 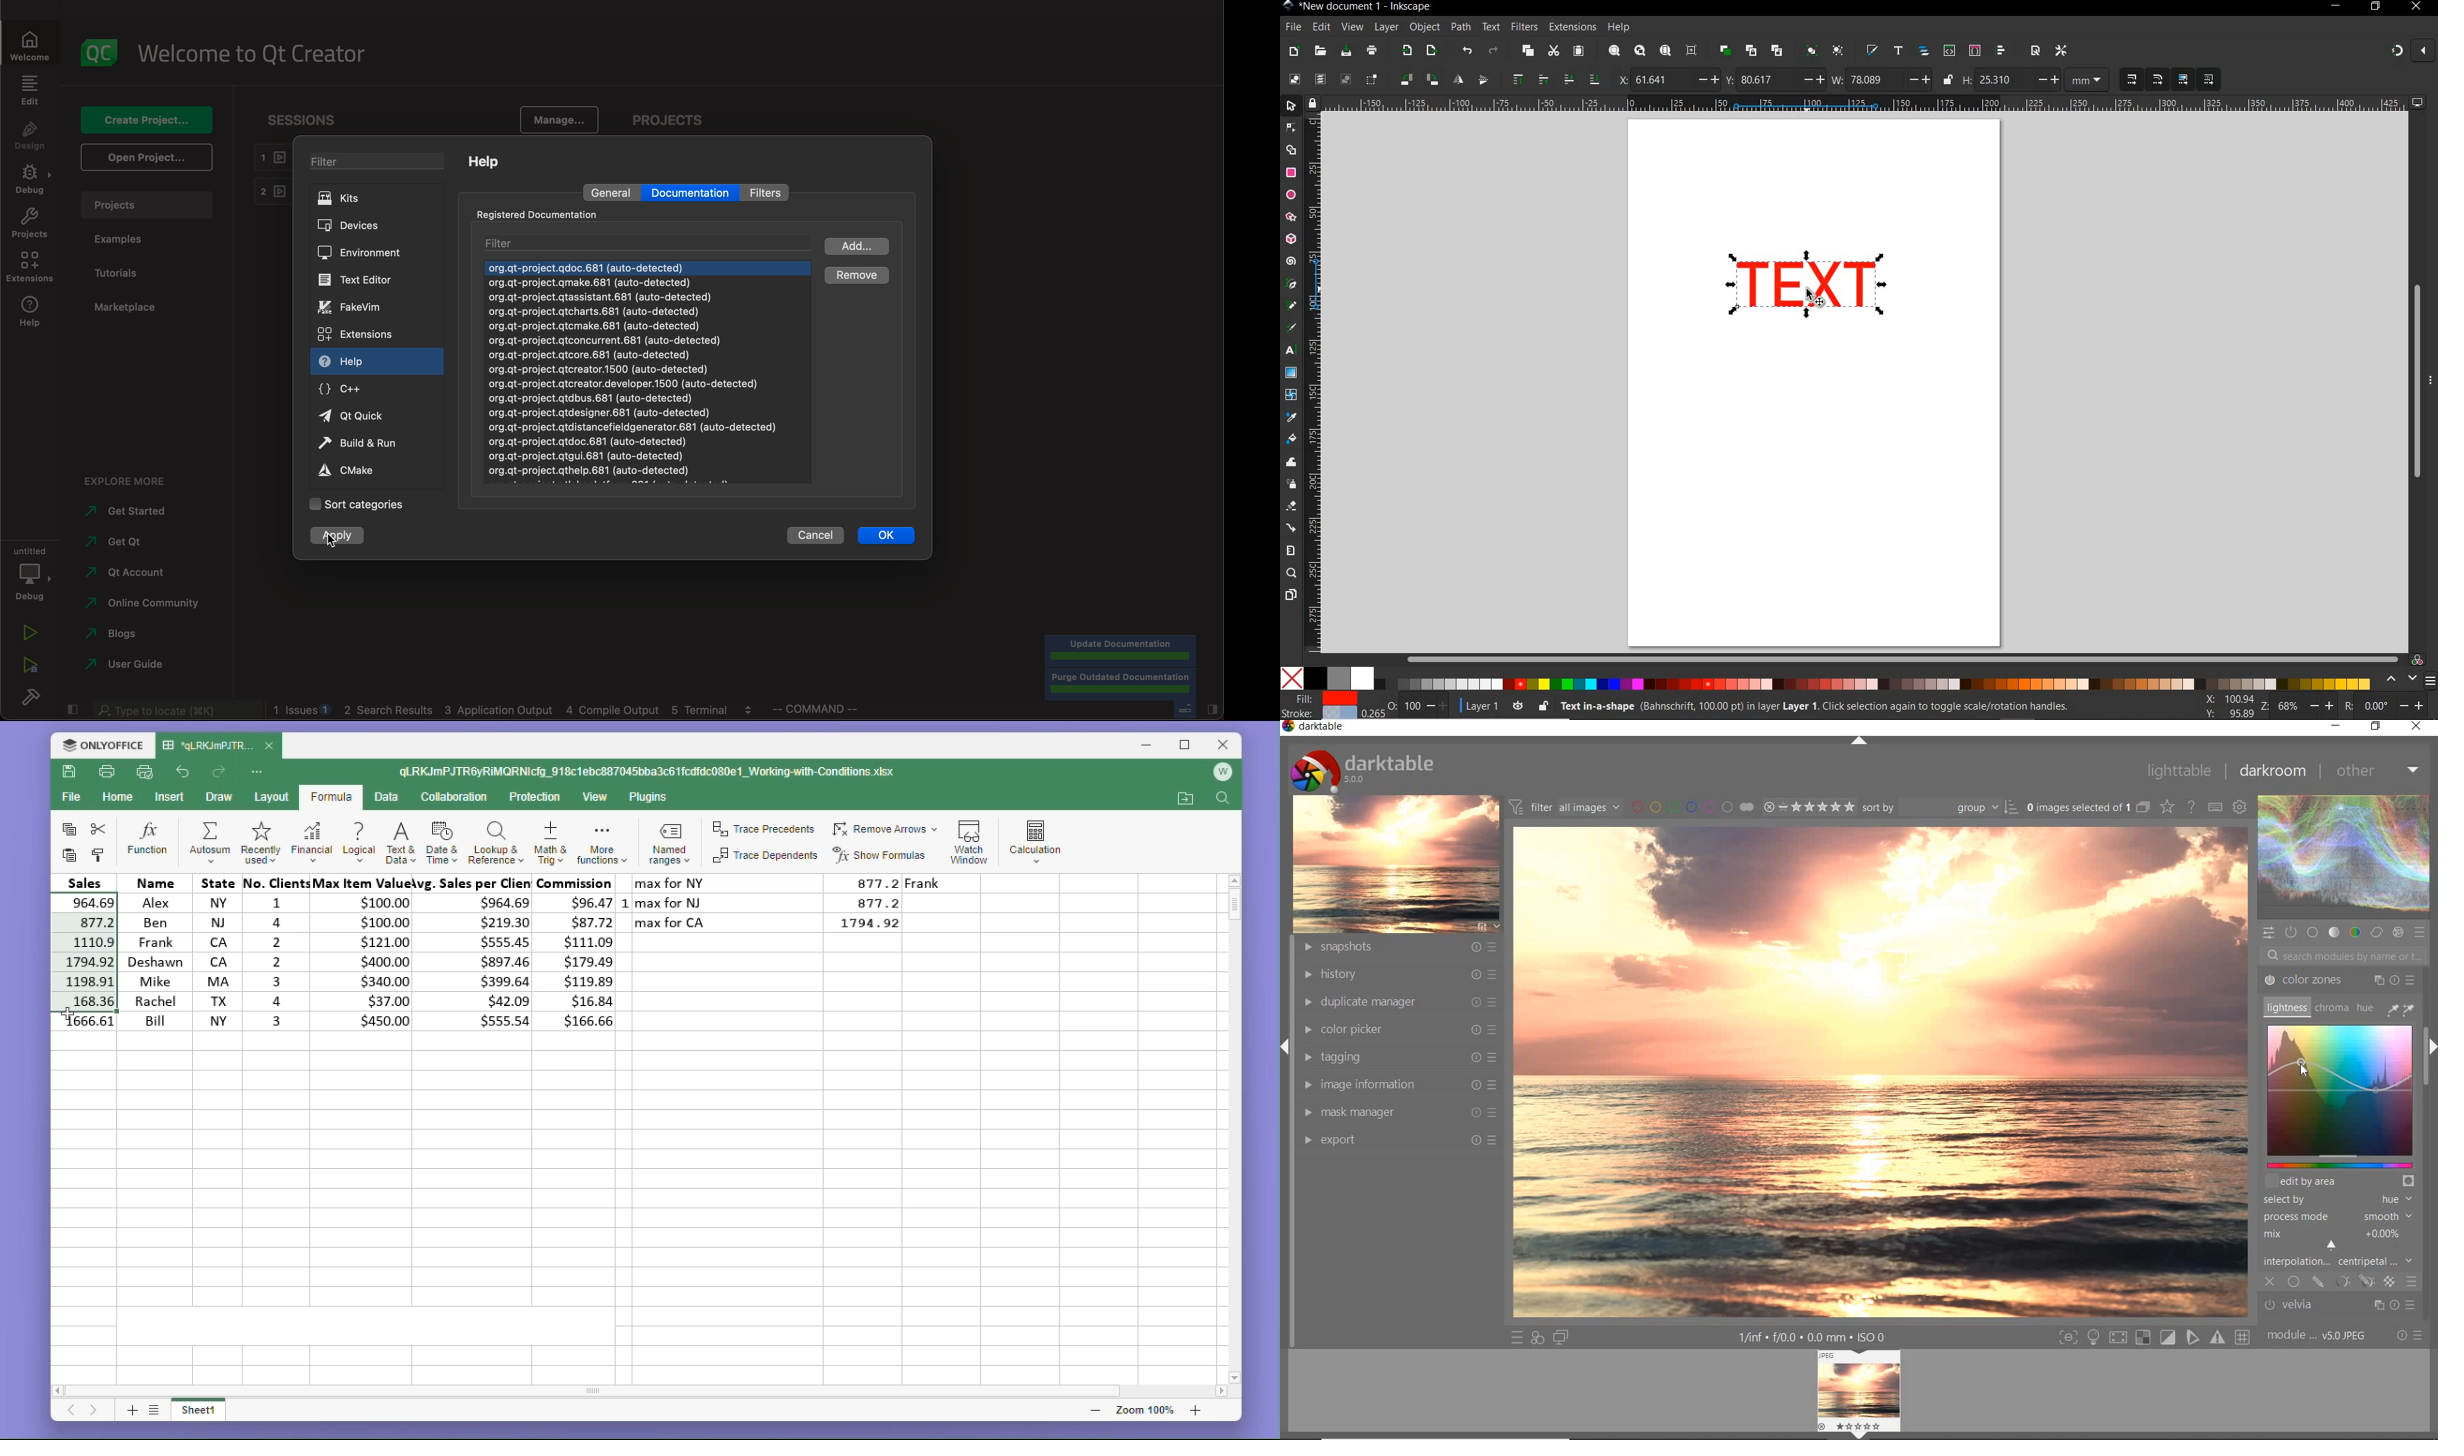 What do you see at coordinates (637, 1213) in the screenshot?
I see `empty cells` at bounding box center [637, 1213].